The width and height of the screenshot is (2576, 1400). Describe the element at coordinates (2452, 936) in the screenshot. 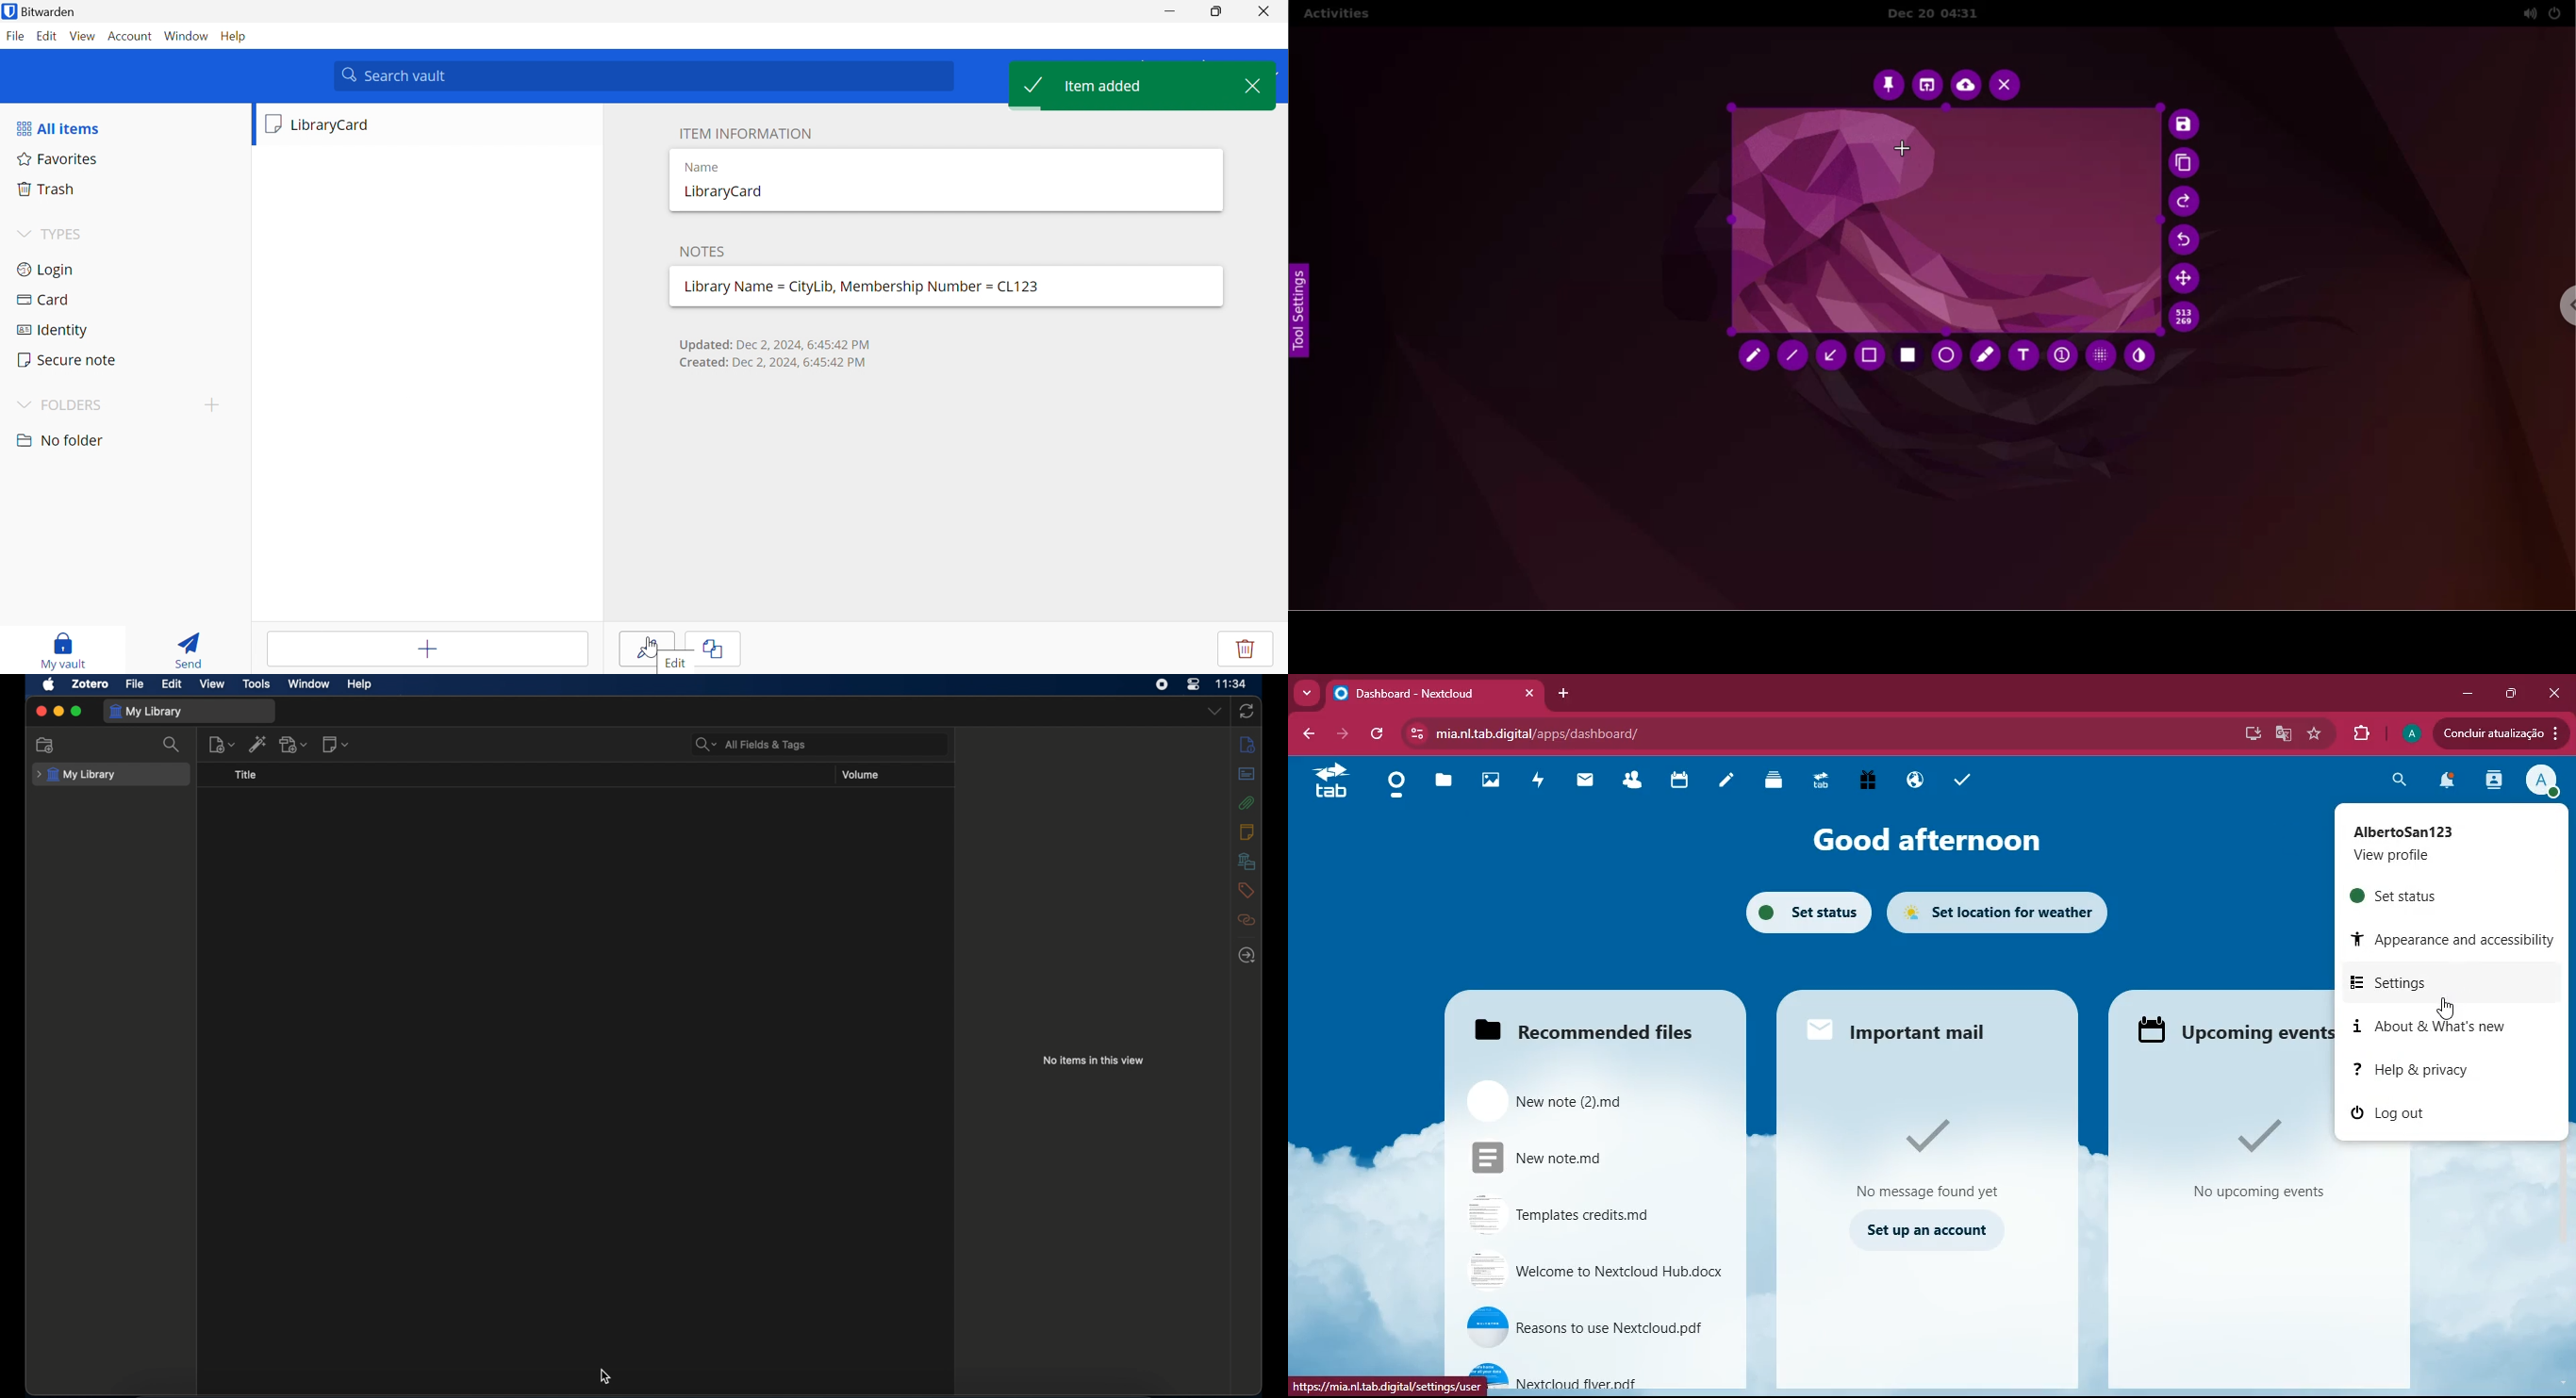

I see `appearance and accessibility` at that location.